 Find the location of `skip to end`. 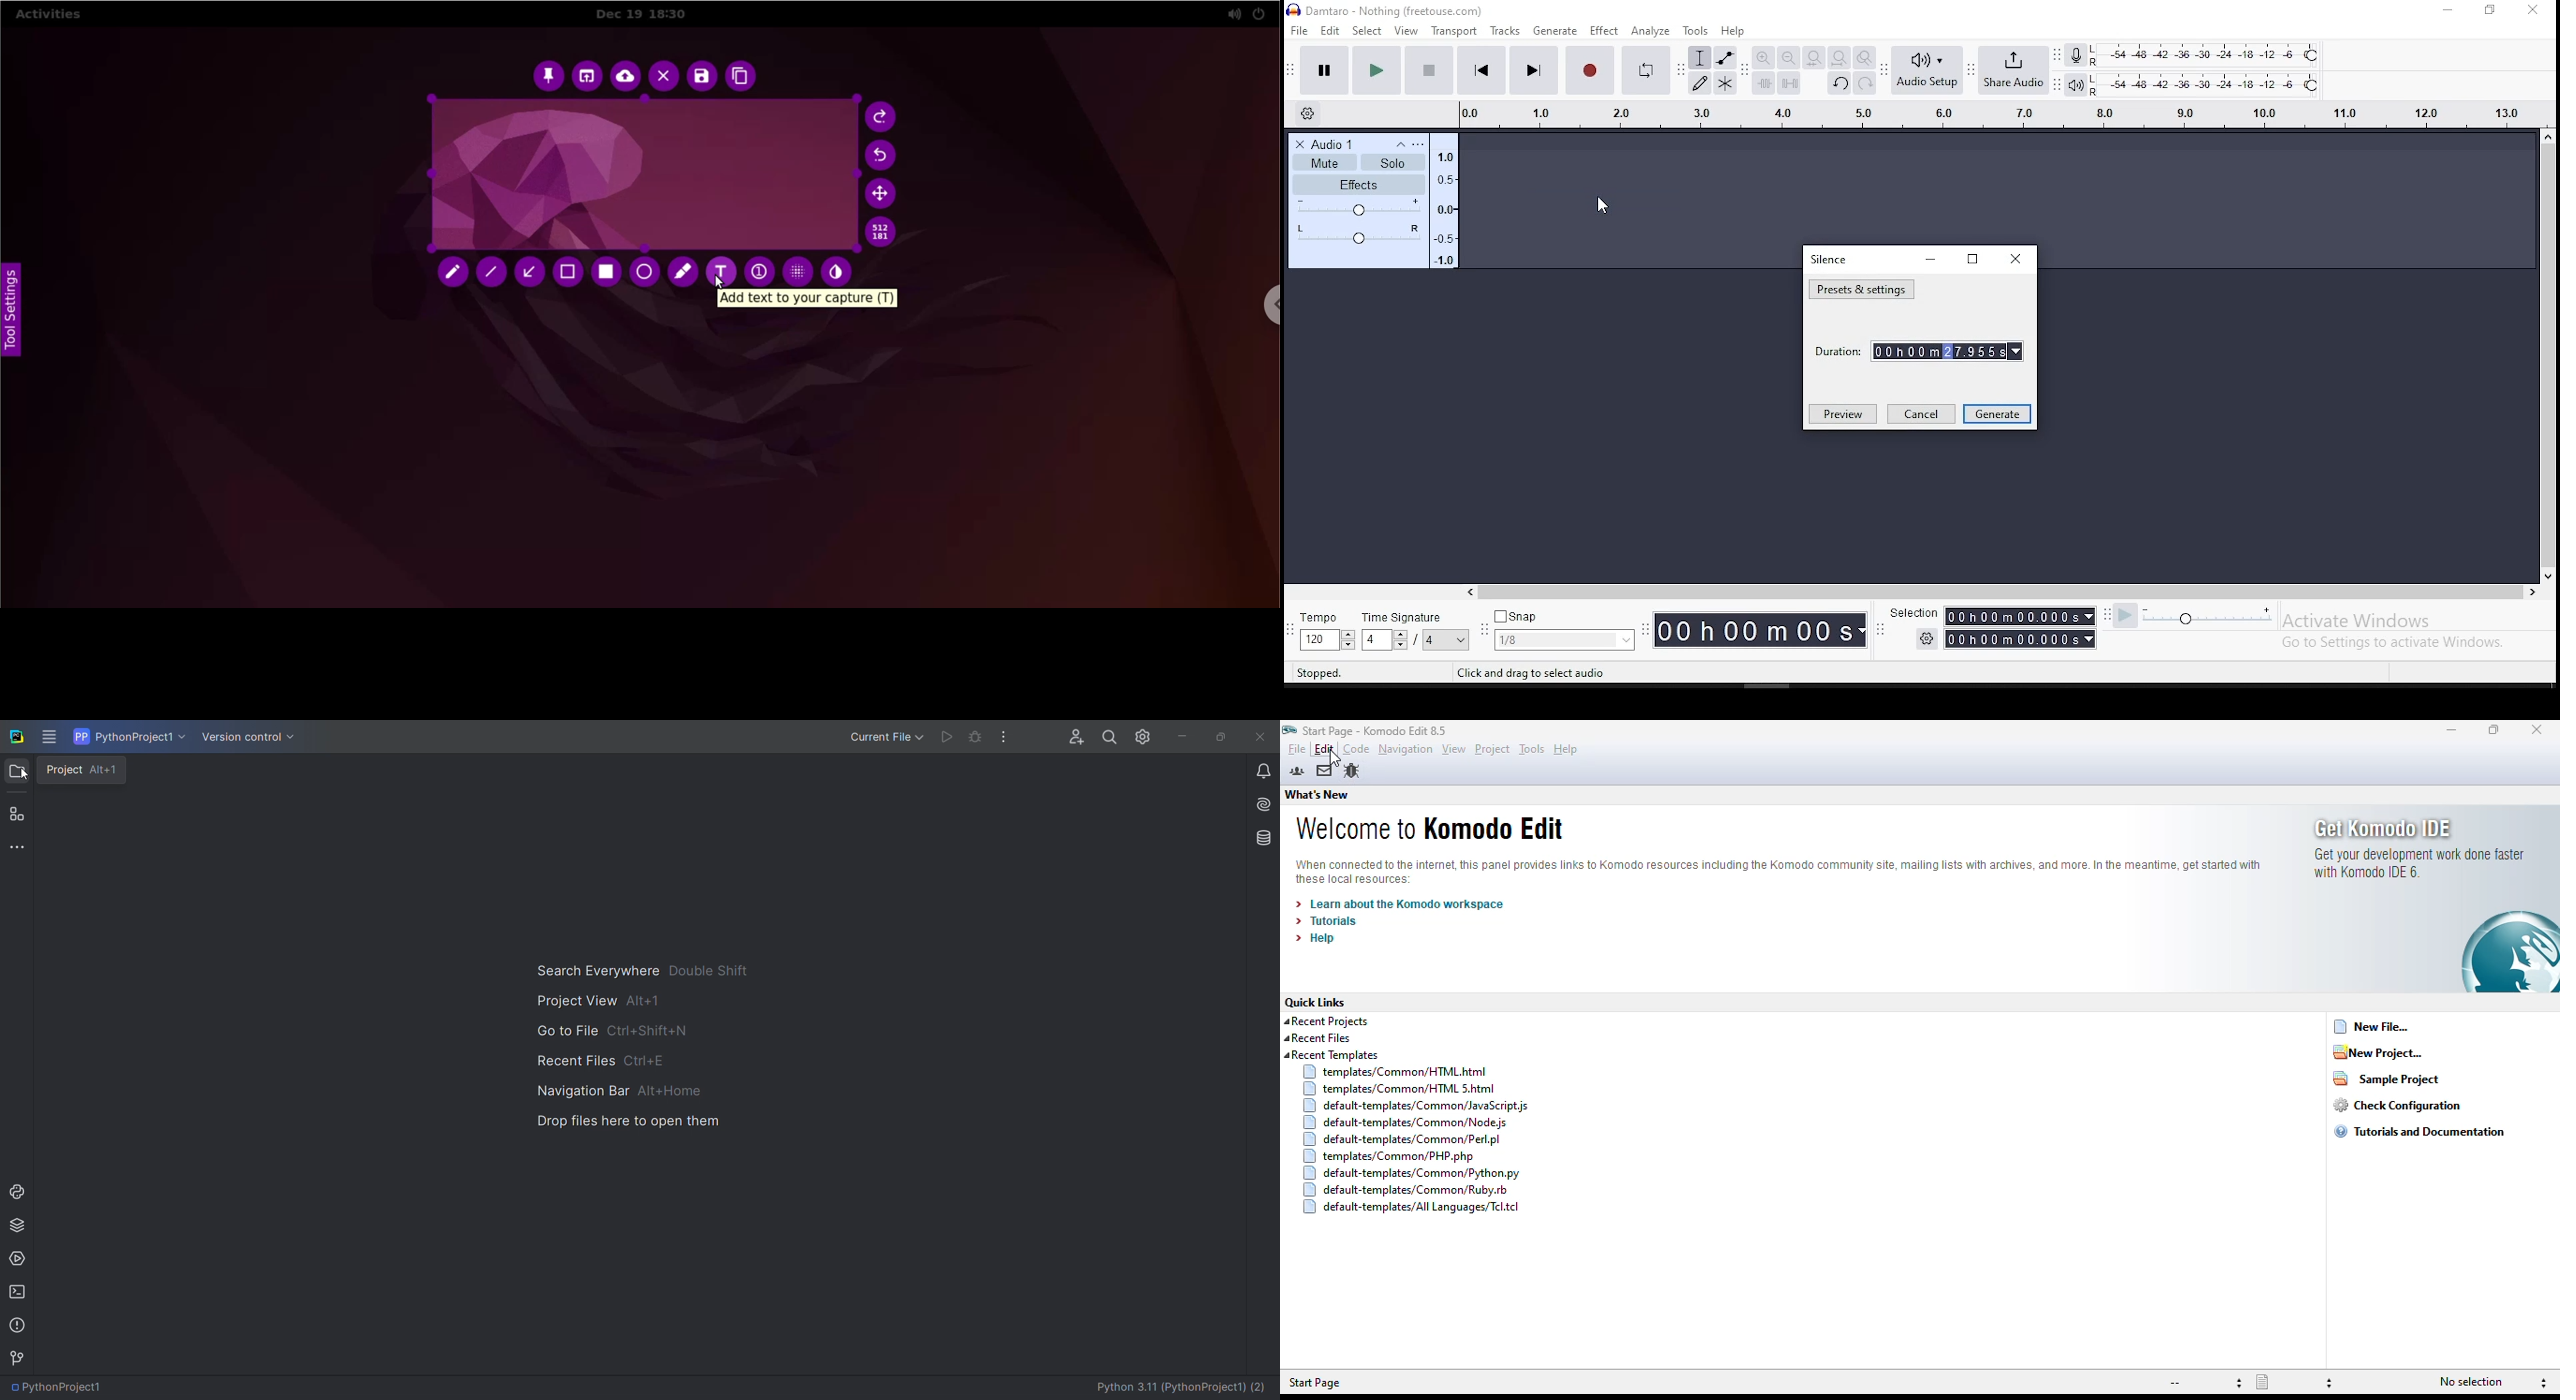

skip to end is located at coordinates (1534, 70).